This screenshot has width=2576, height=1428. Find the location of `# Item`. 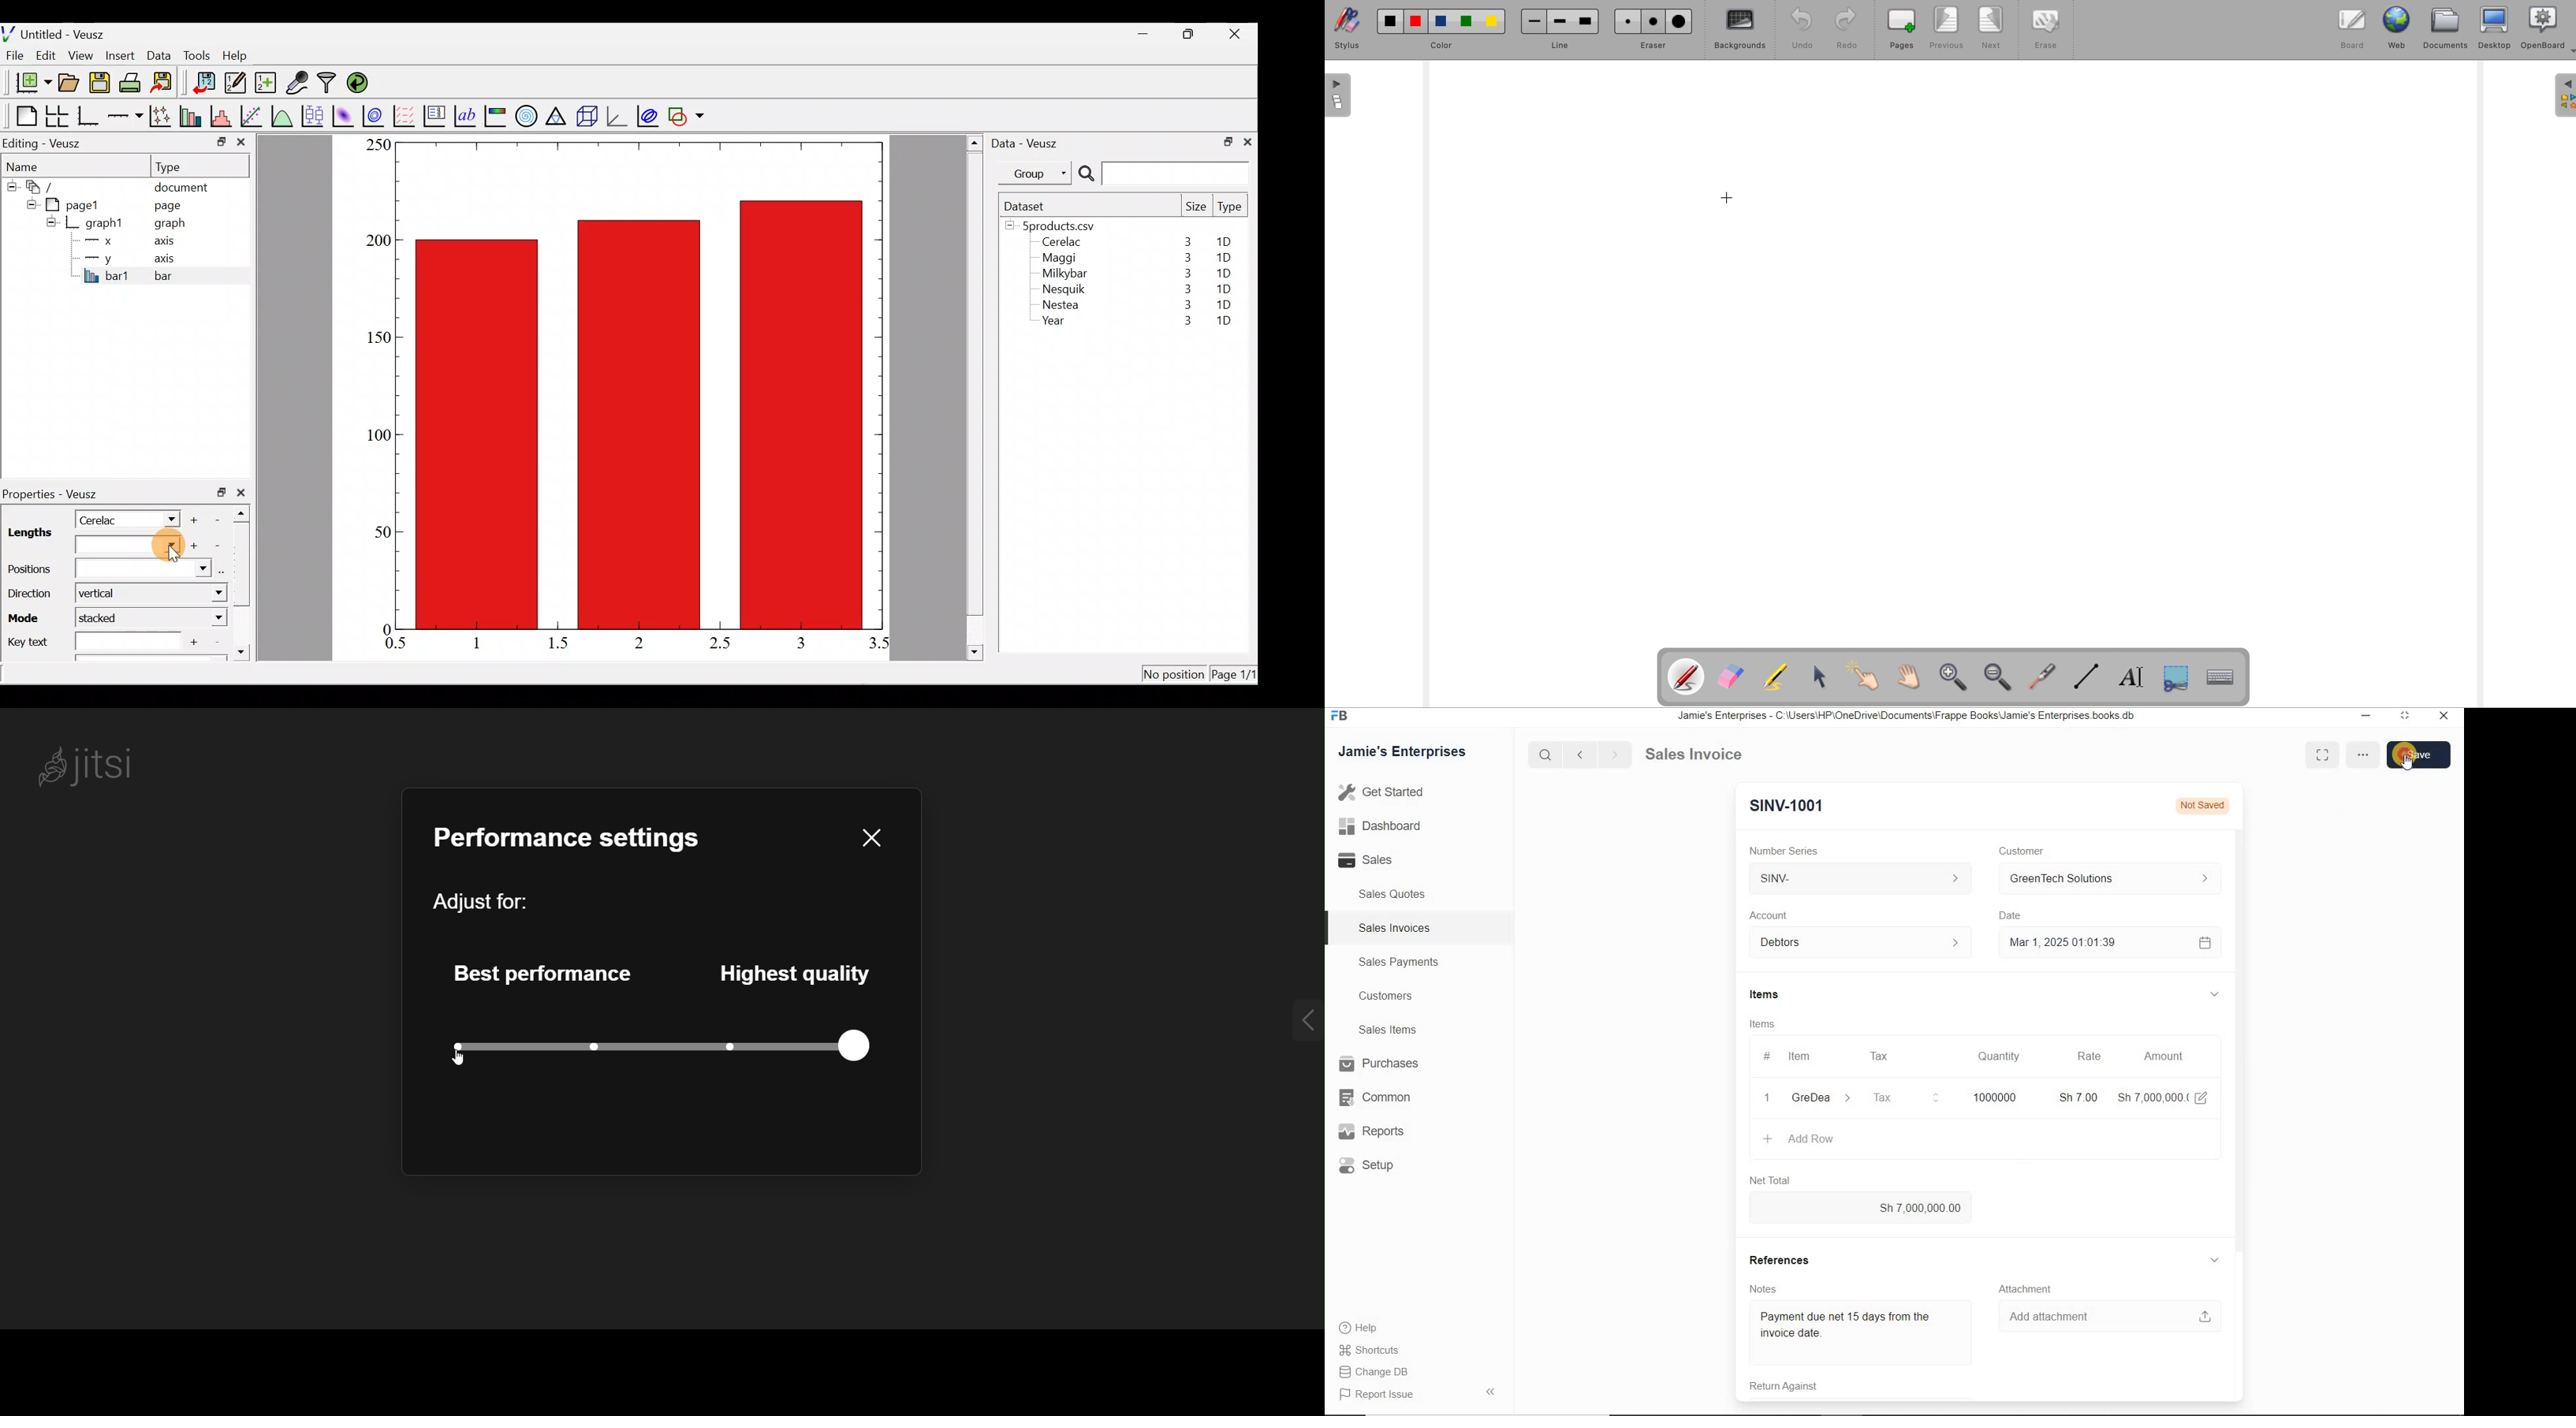

# Item is located at coordinates (1796, 1058).